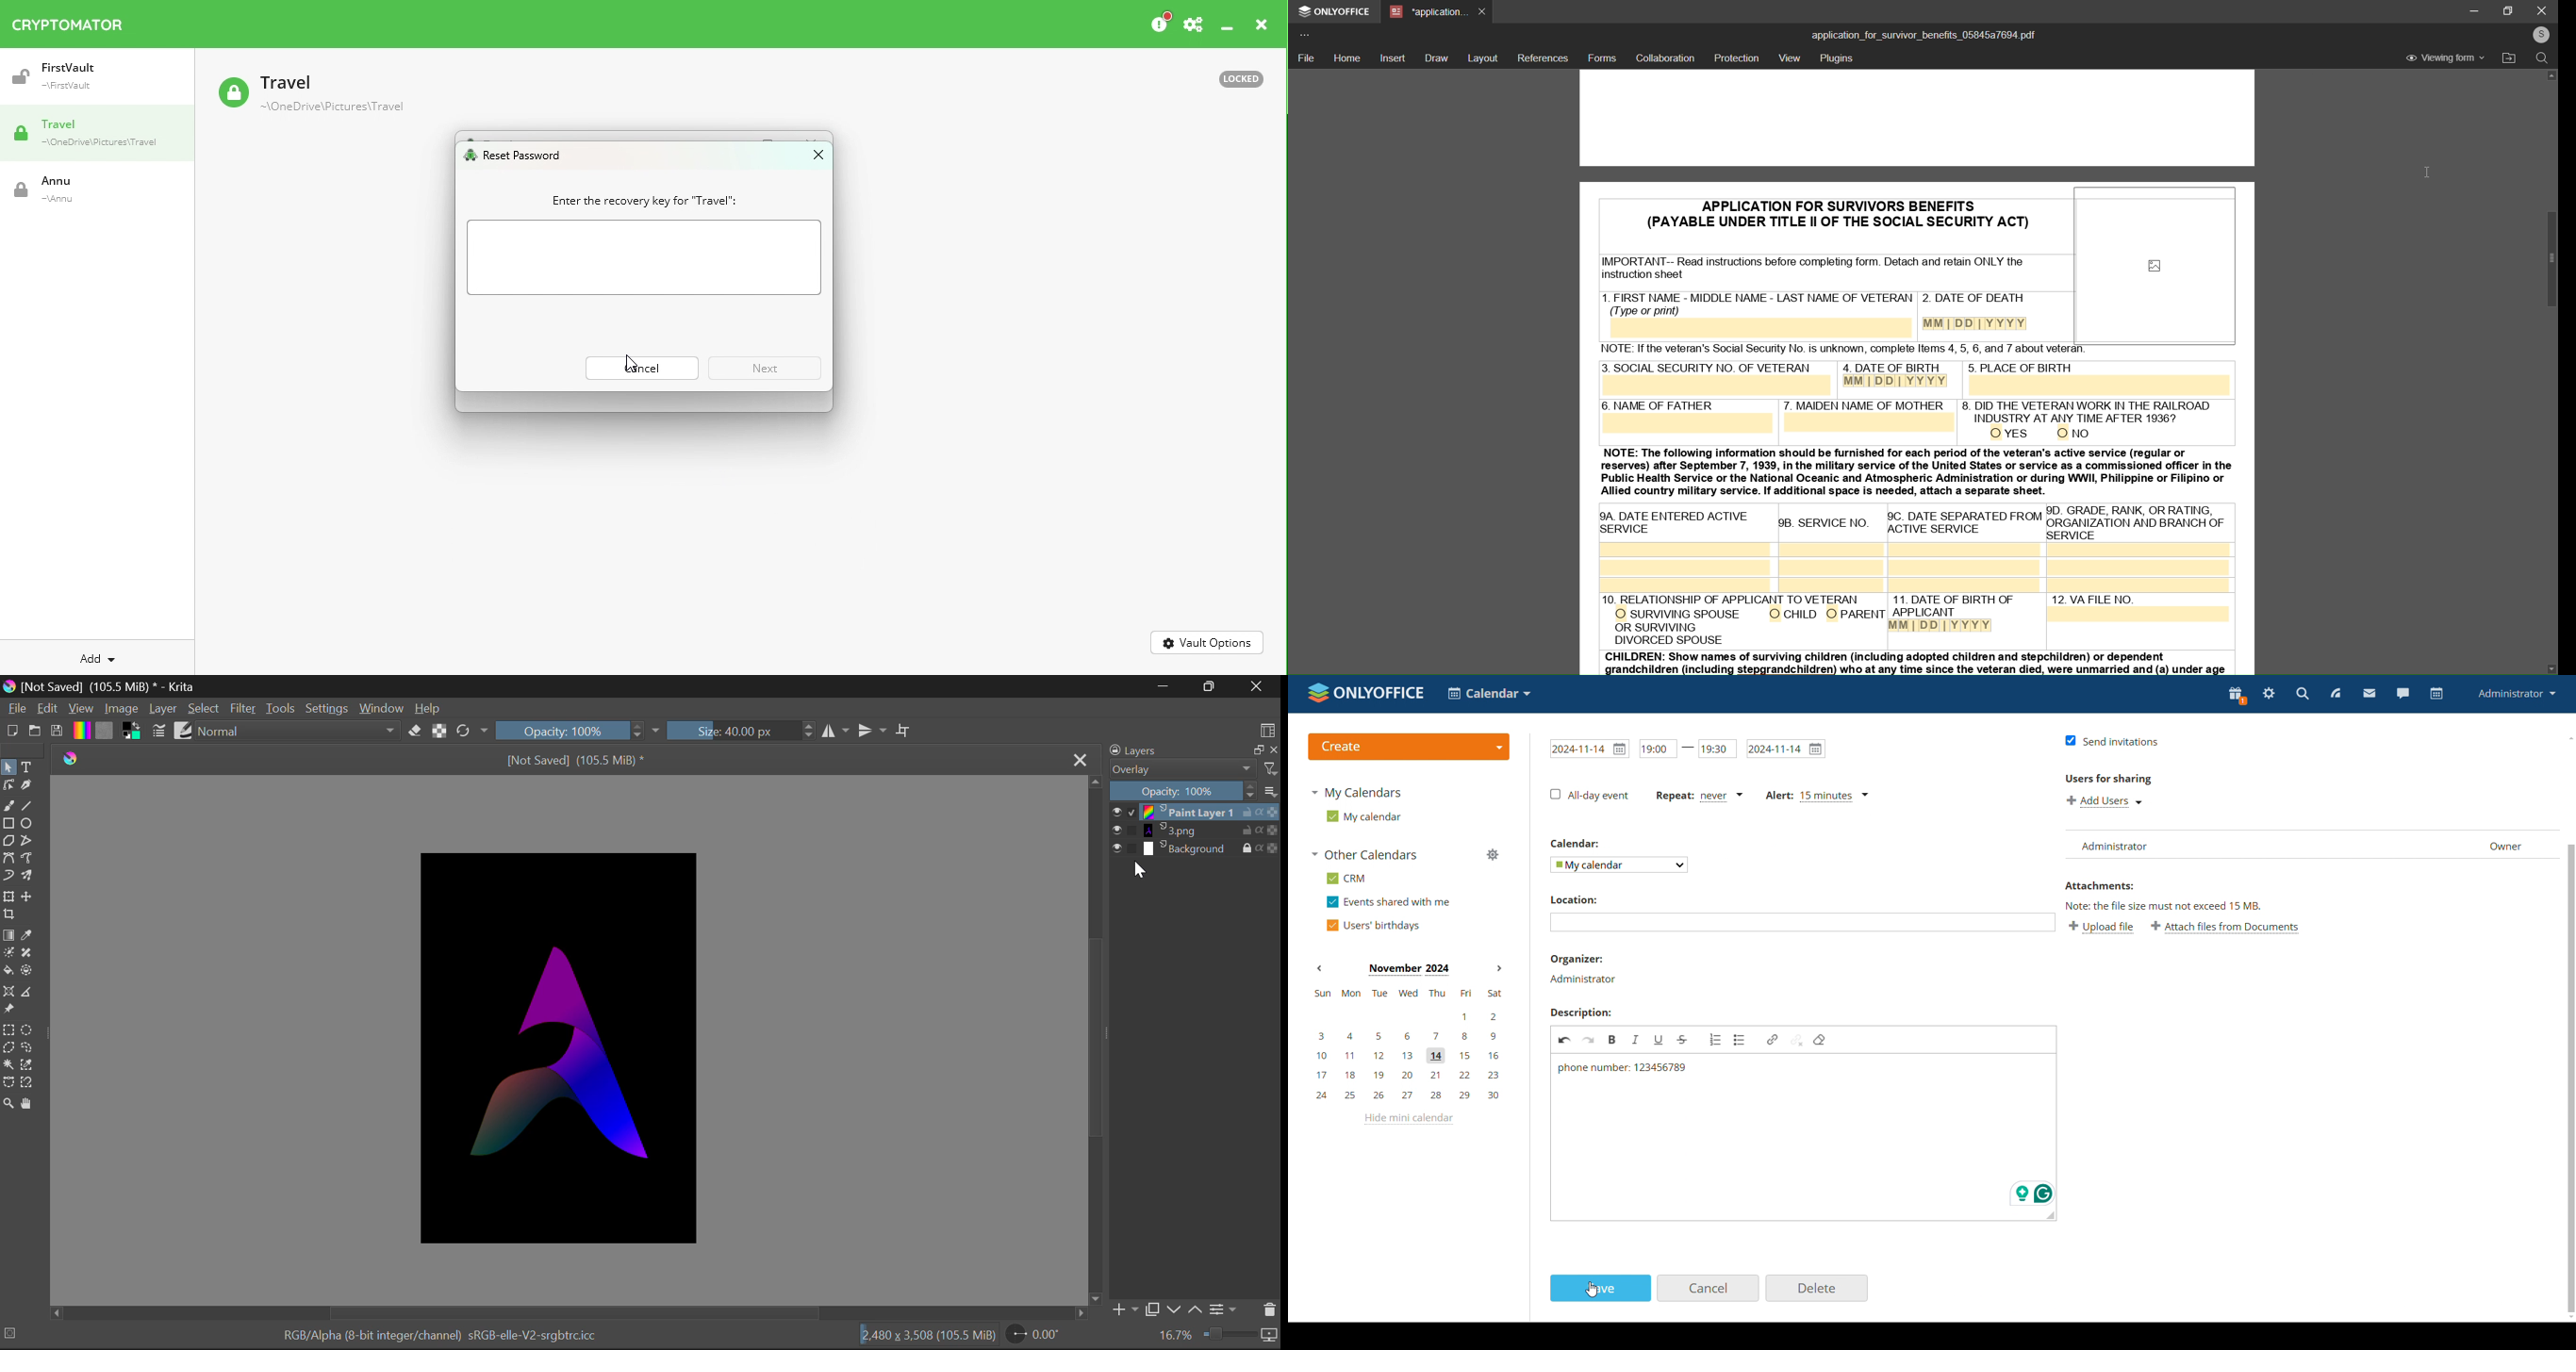 This screenshot has height=1372, width=2576. Describe the element at coordinates (1484, 57) in the screenshot. I see `layout` at that location.